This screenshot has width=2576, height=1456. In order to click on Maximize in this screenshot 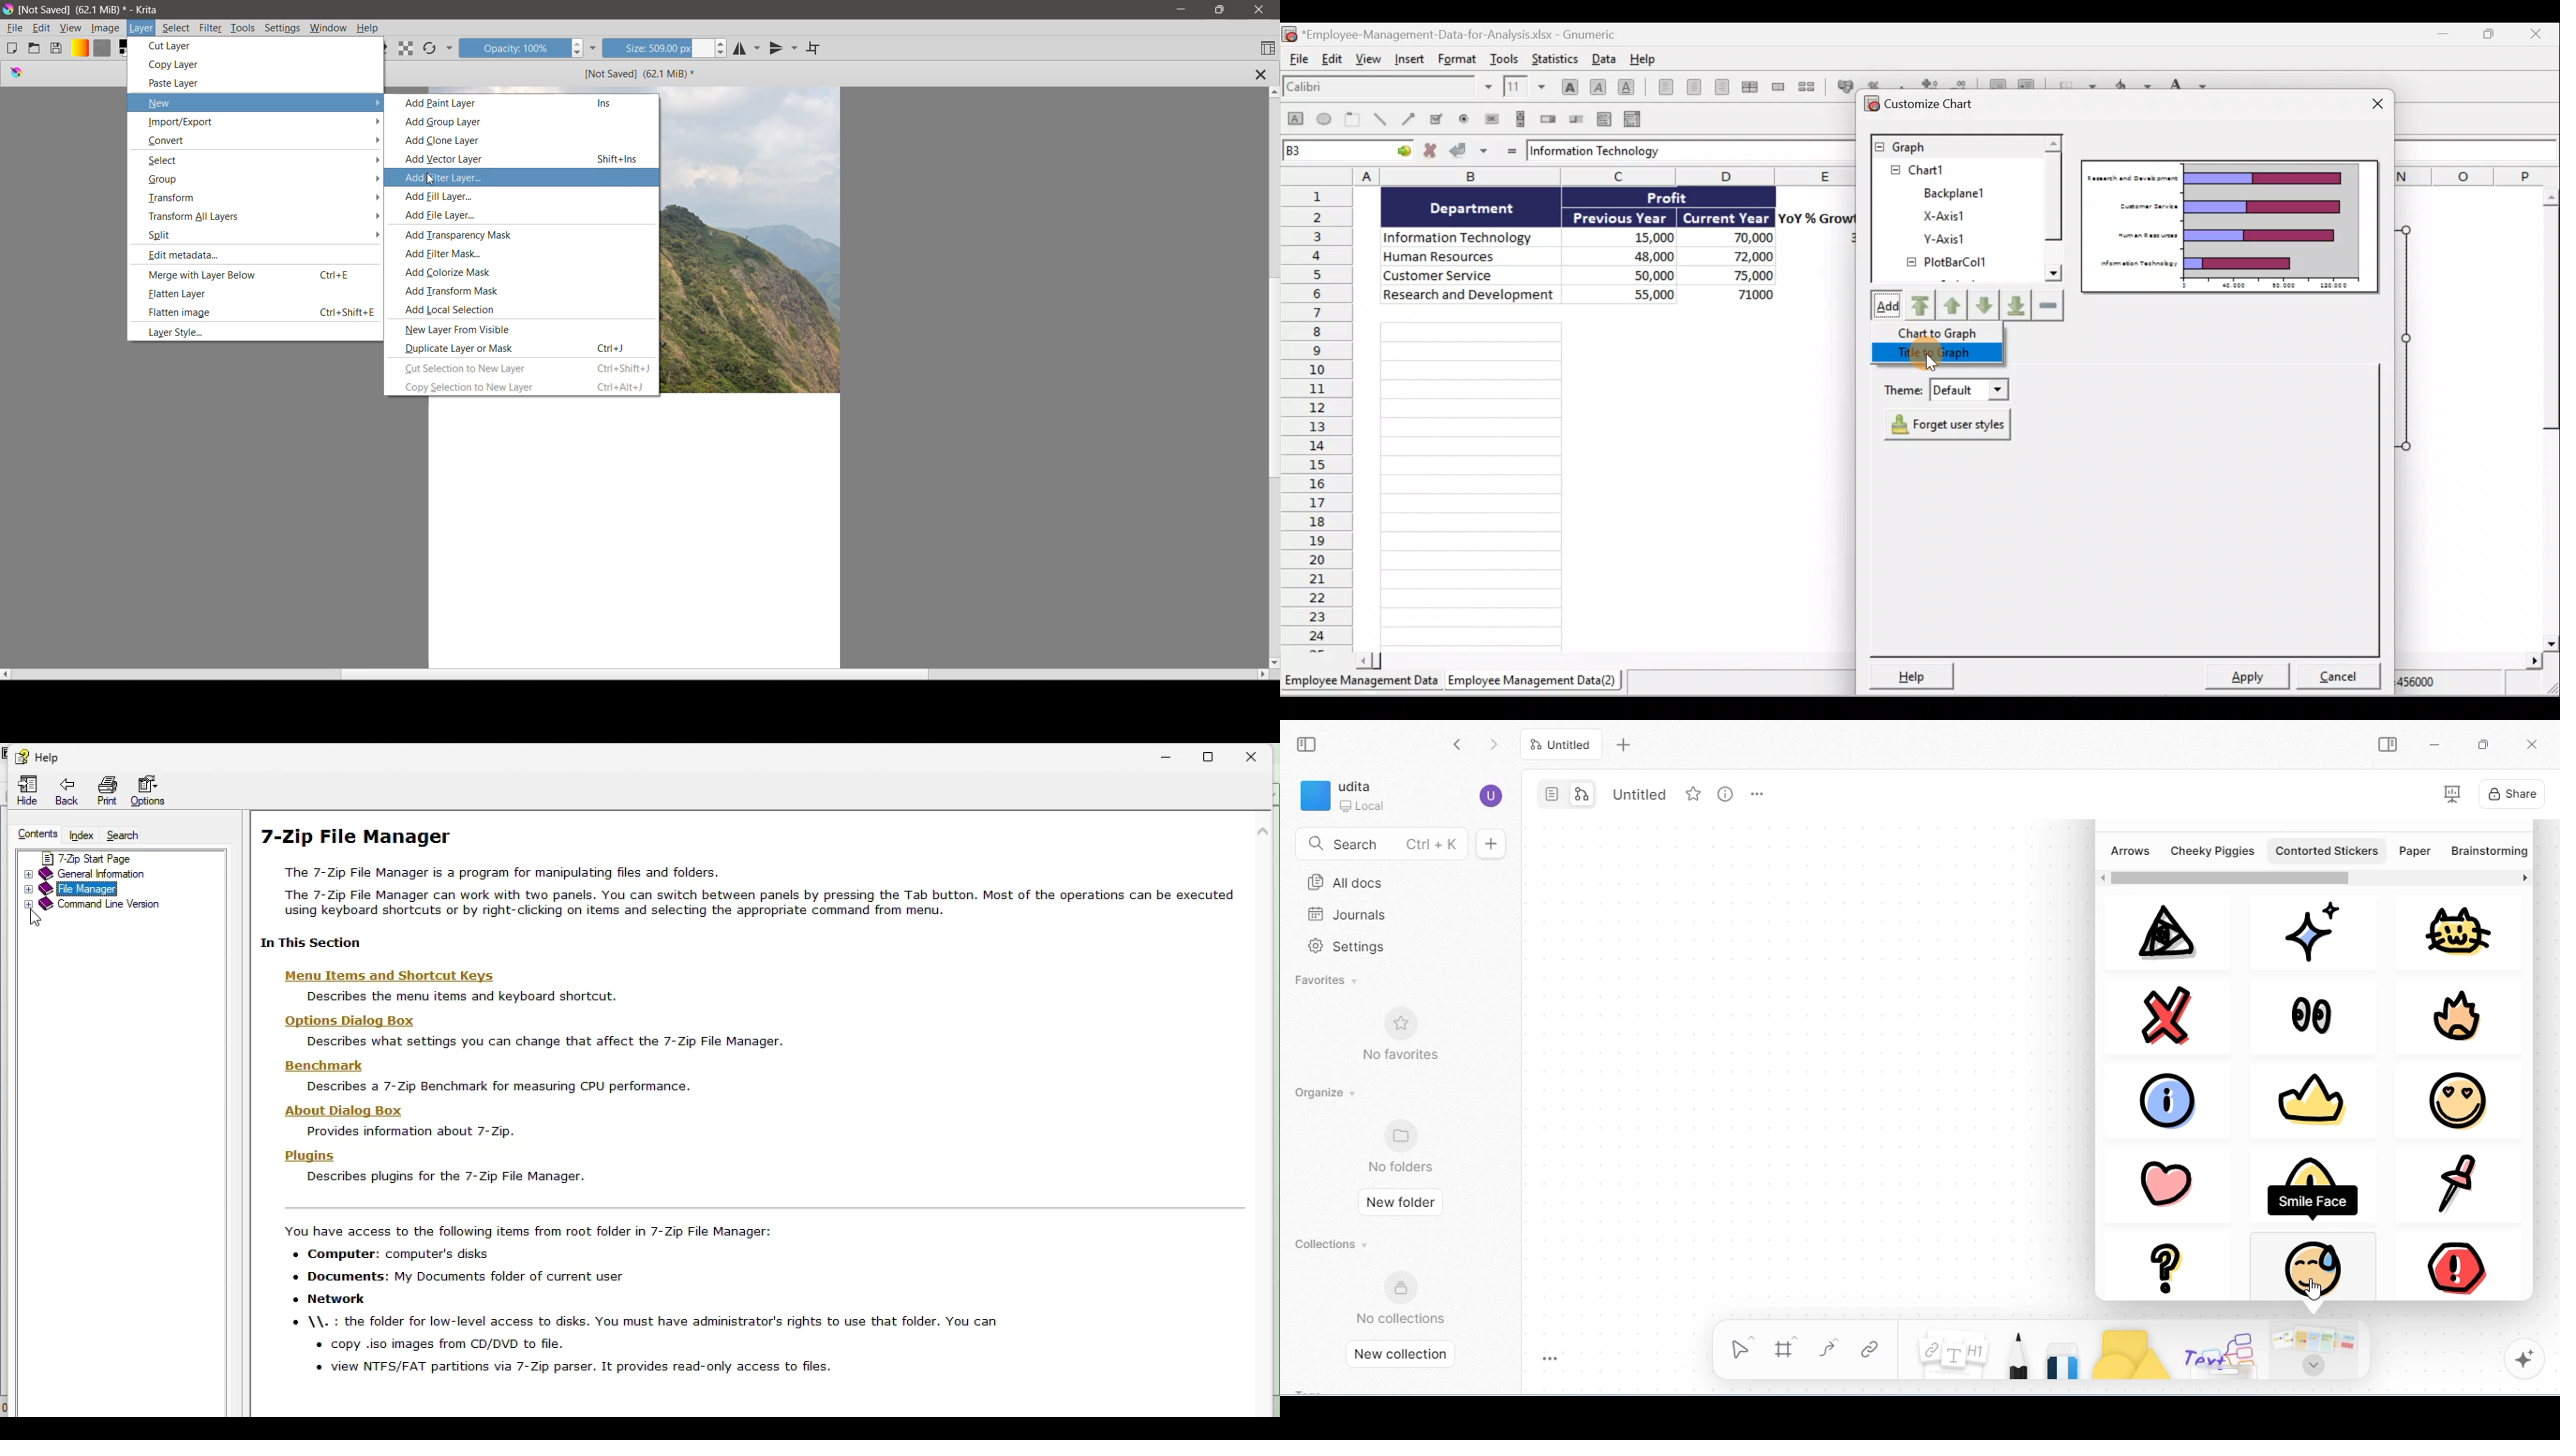, I will do `click(2493, 34)`.